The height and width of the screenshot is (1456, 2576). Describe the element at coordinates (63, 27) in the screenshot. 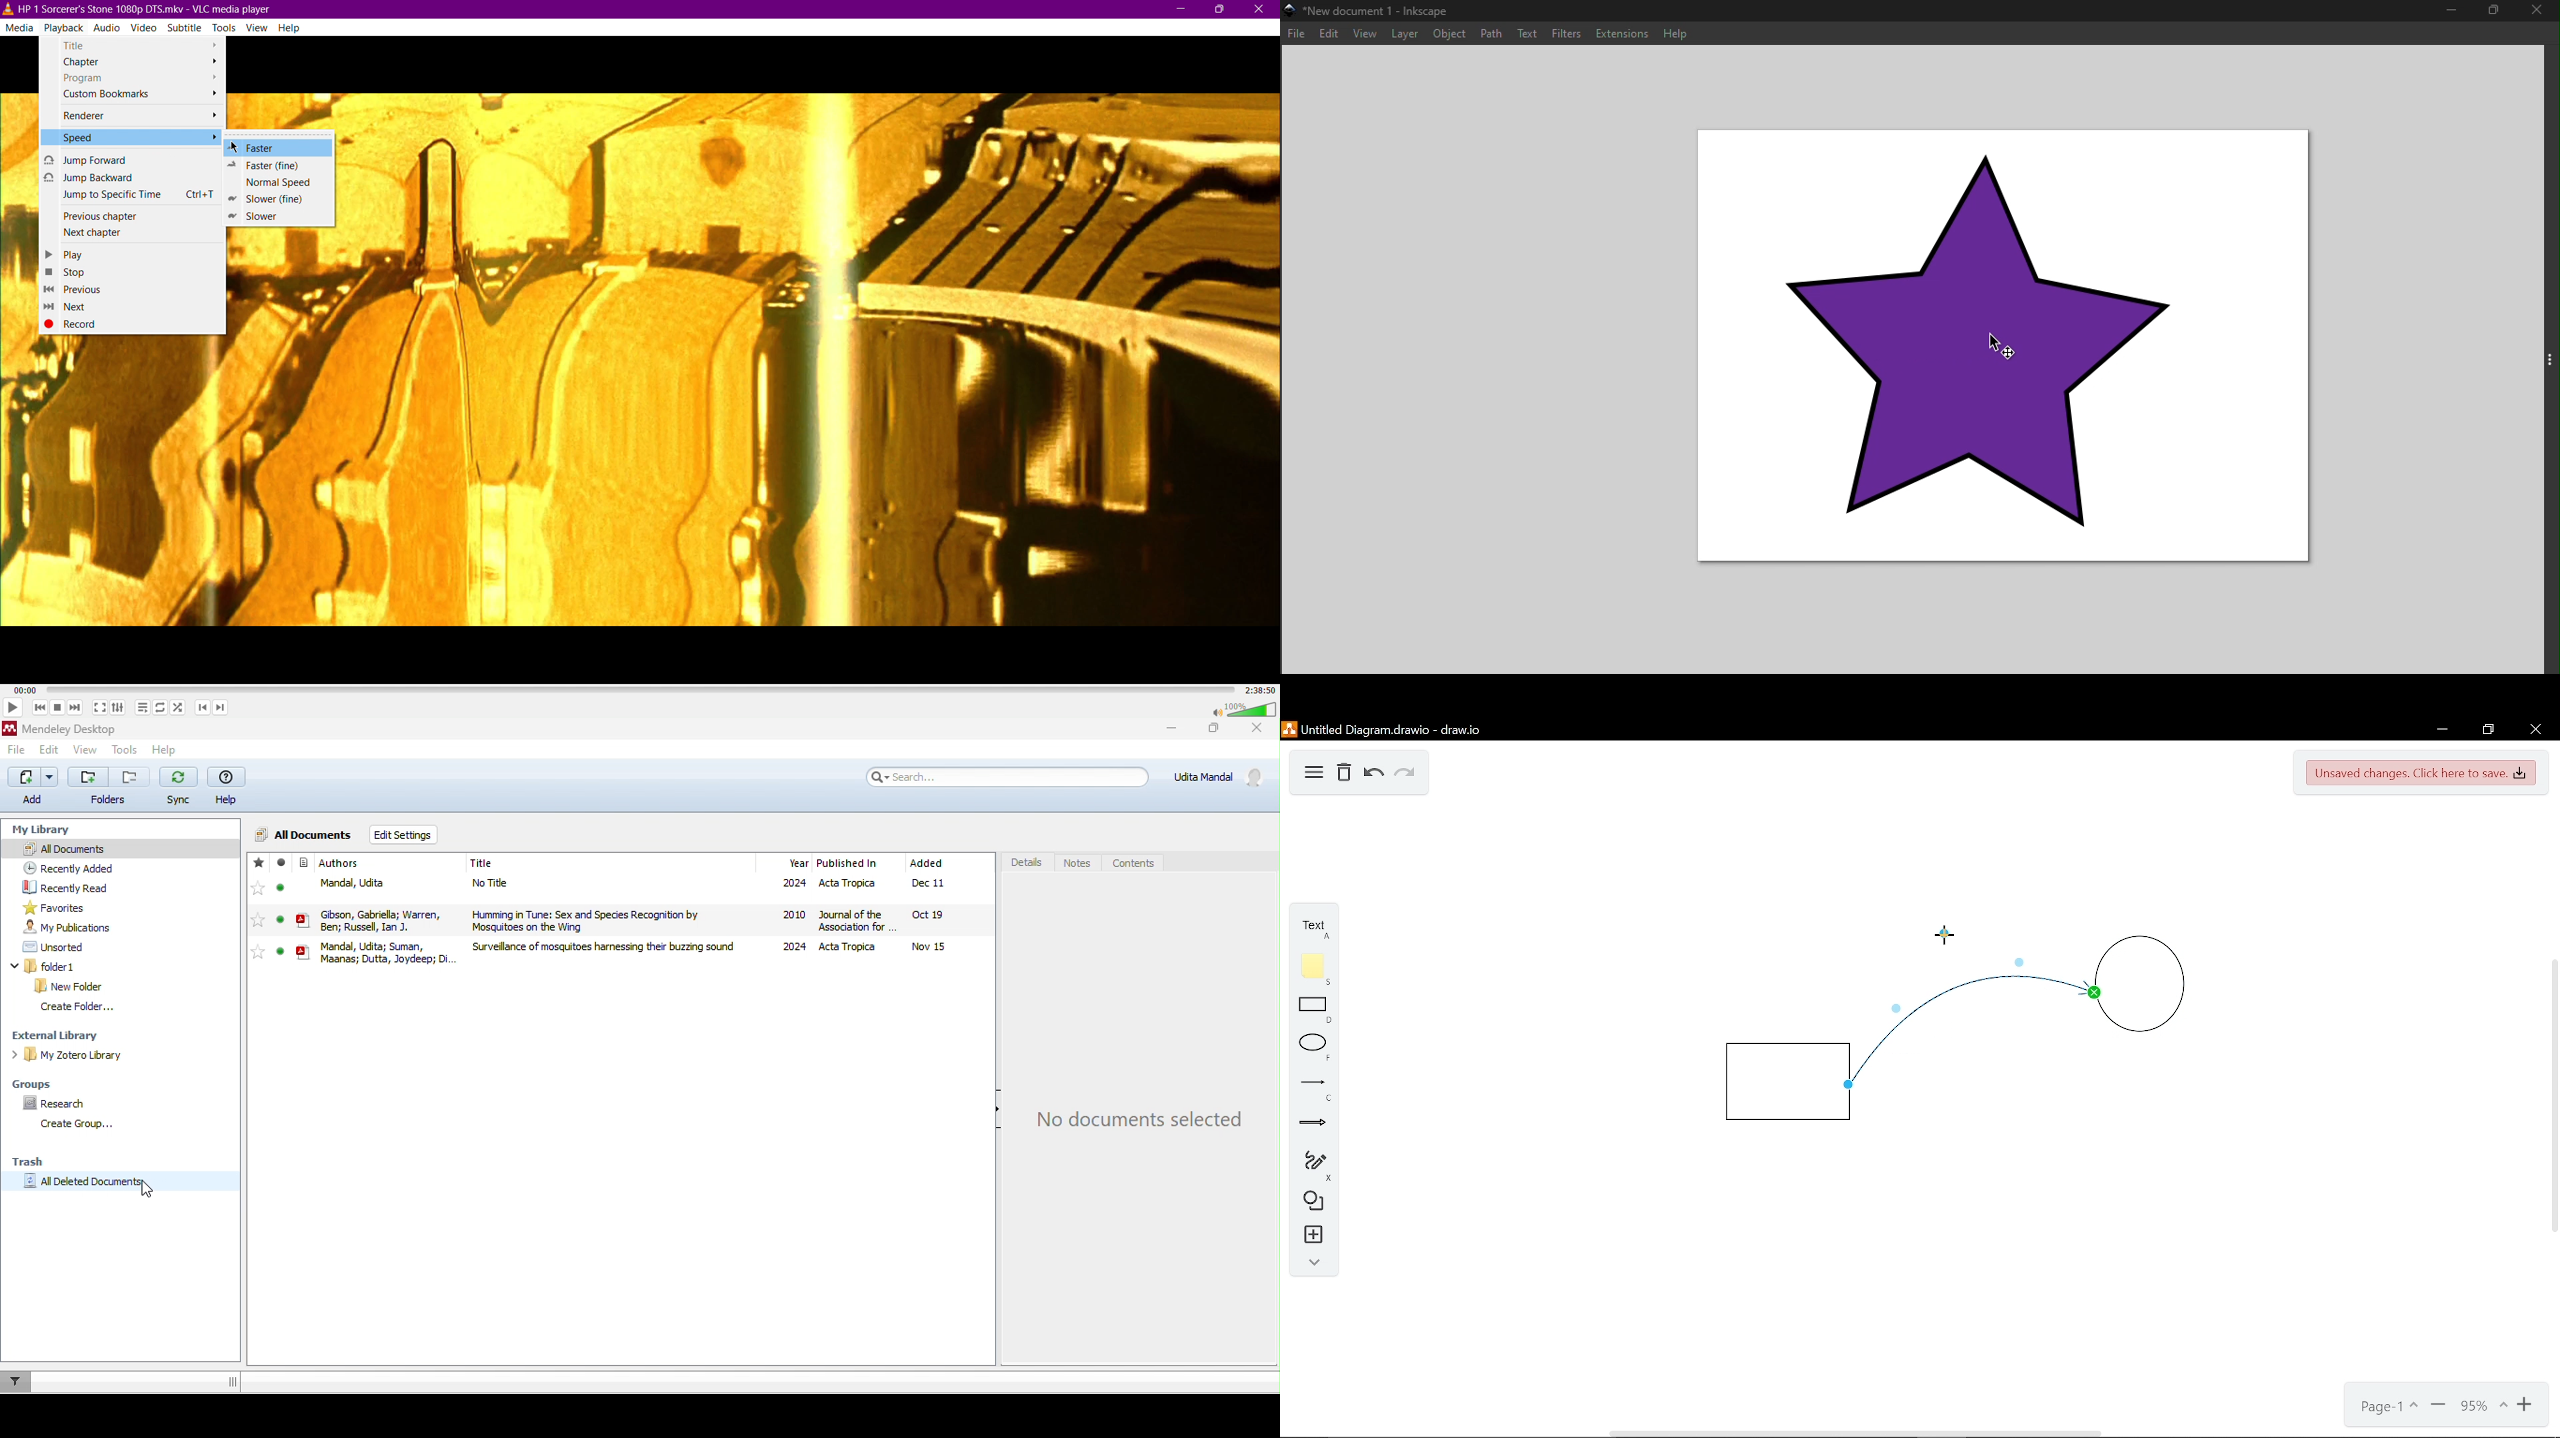

I see `Playback` at that location.